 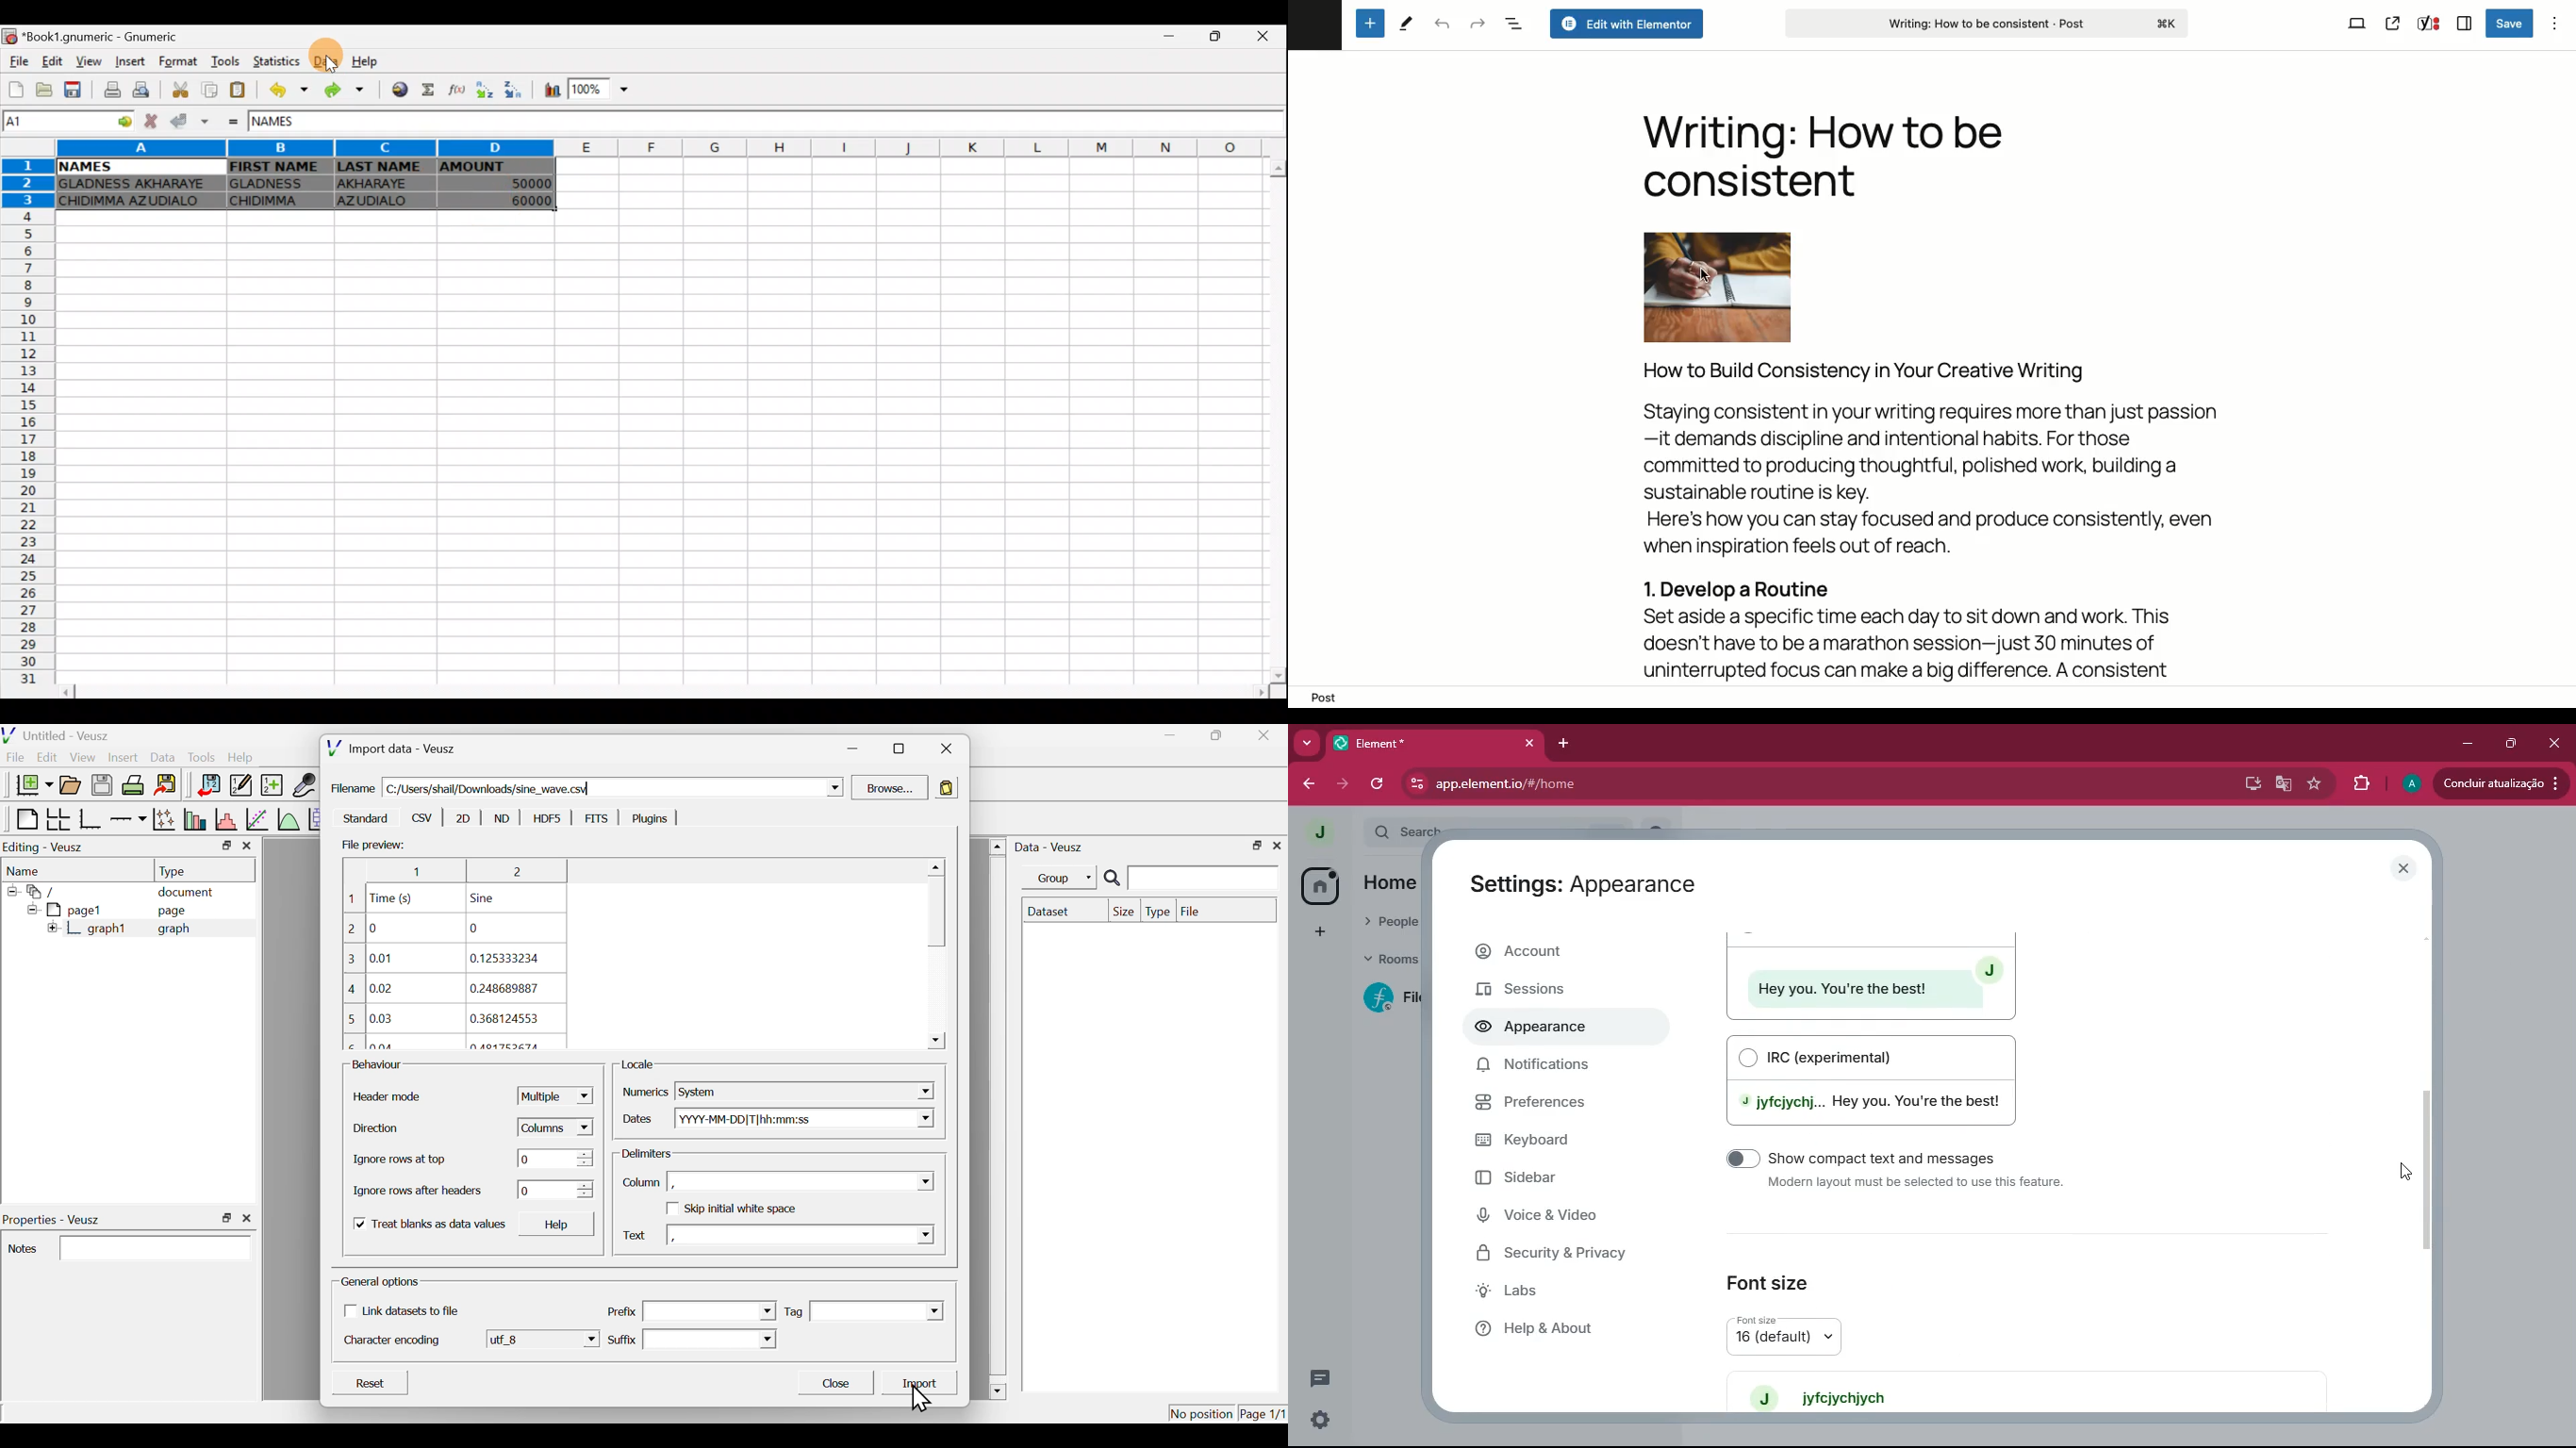 What do you see at coordinates (2464, 745) in the screenshot?
I see `minimize` at bounding box center [2464, 745].